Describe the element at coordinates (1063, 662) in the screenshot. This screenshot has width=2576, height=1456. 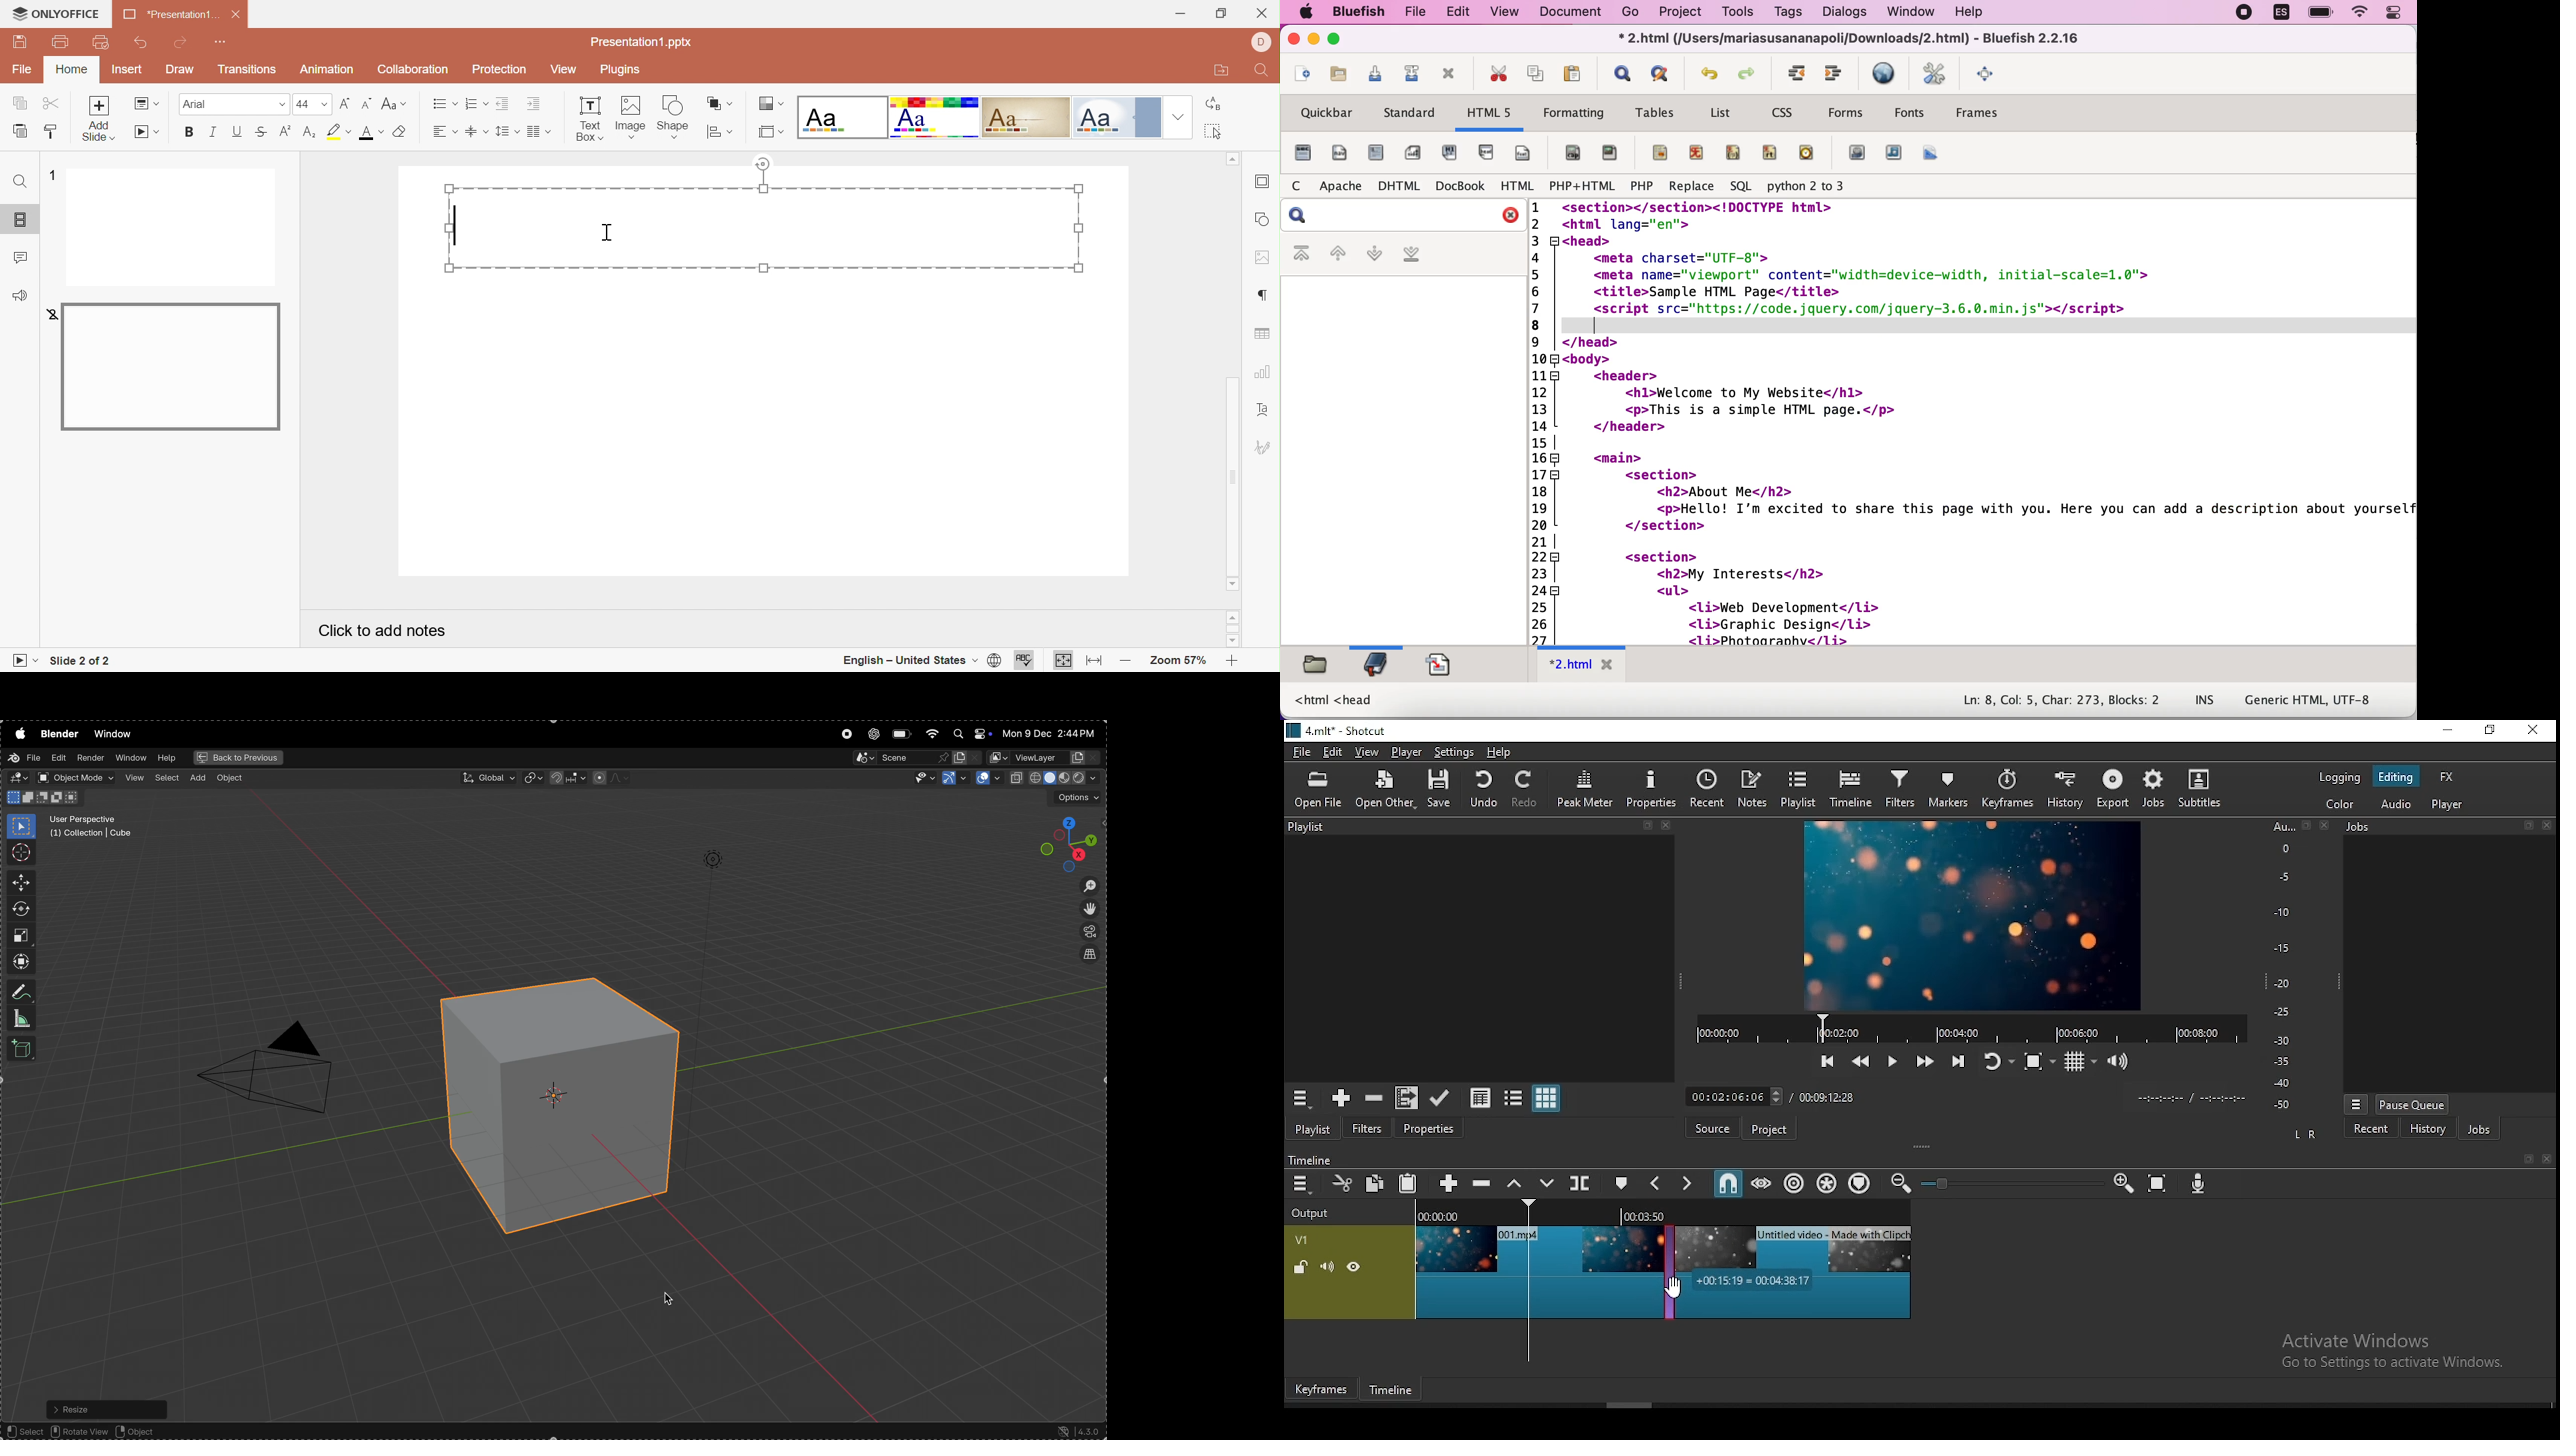
I see `Fit to slide` at that location.